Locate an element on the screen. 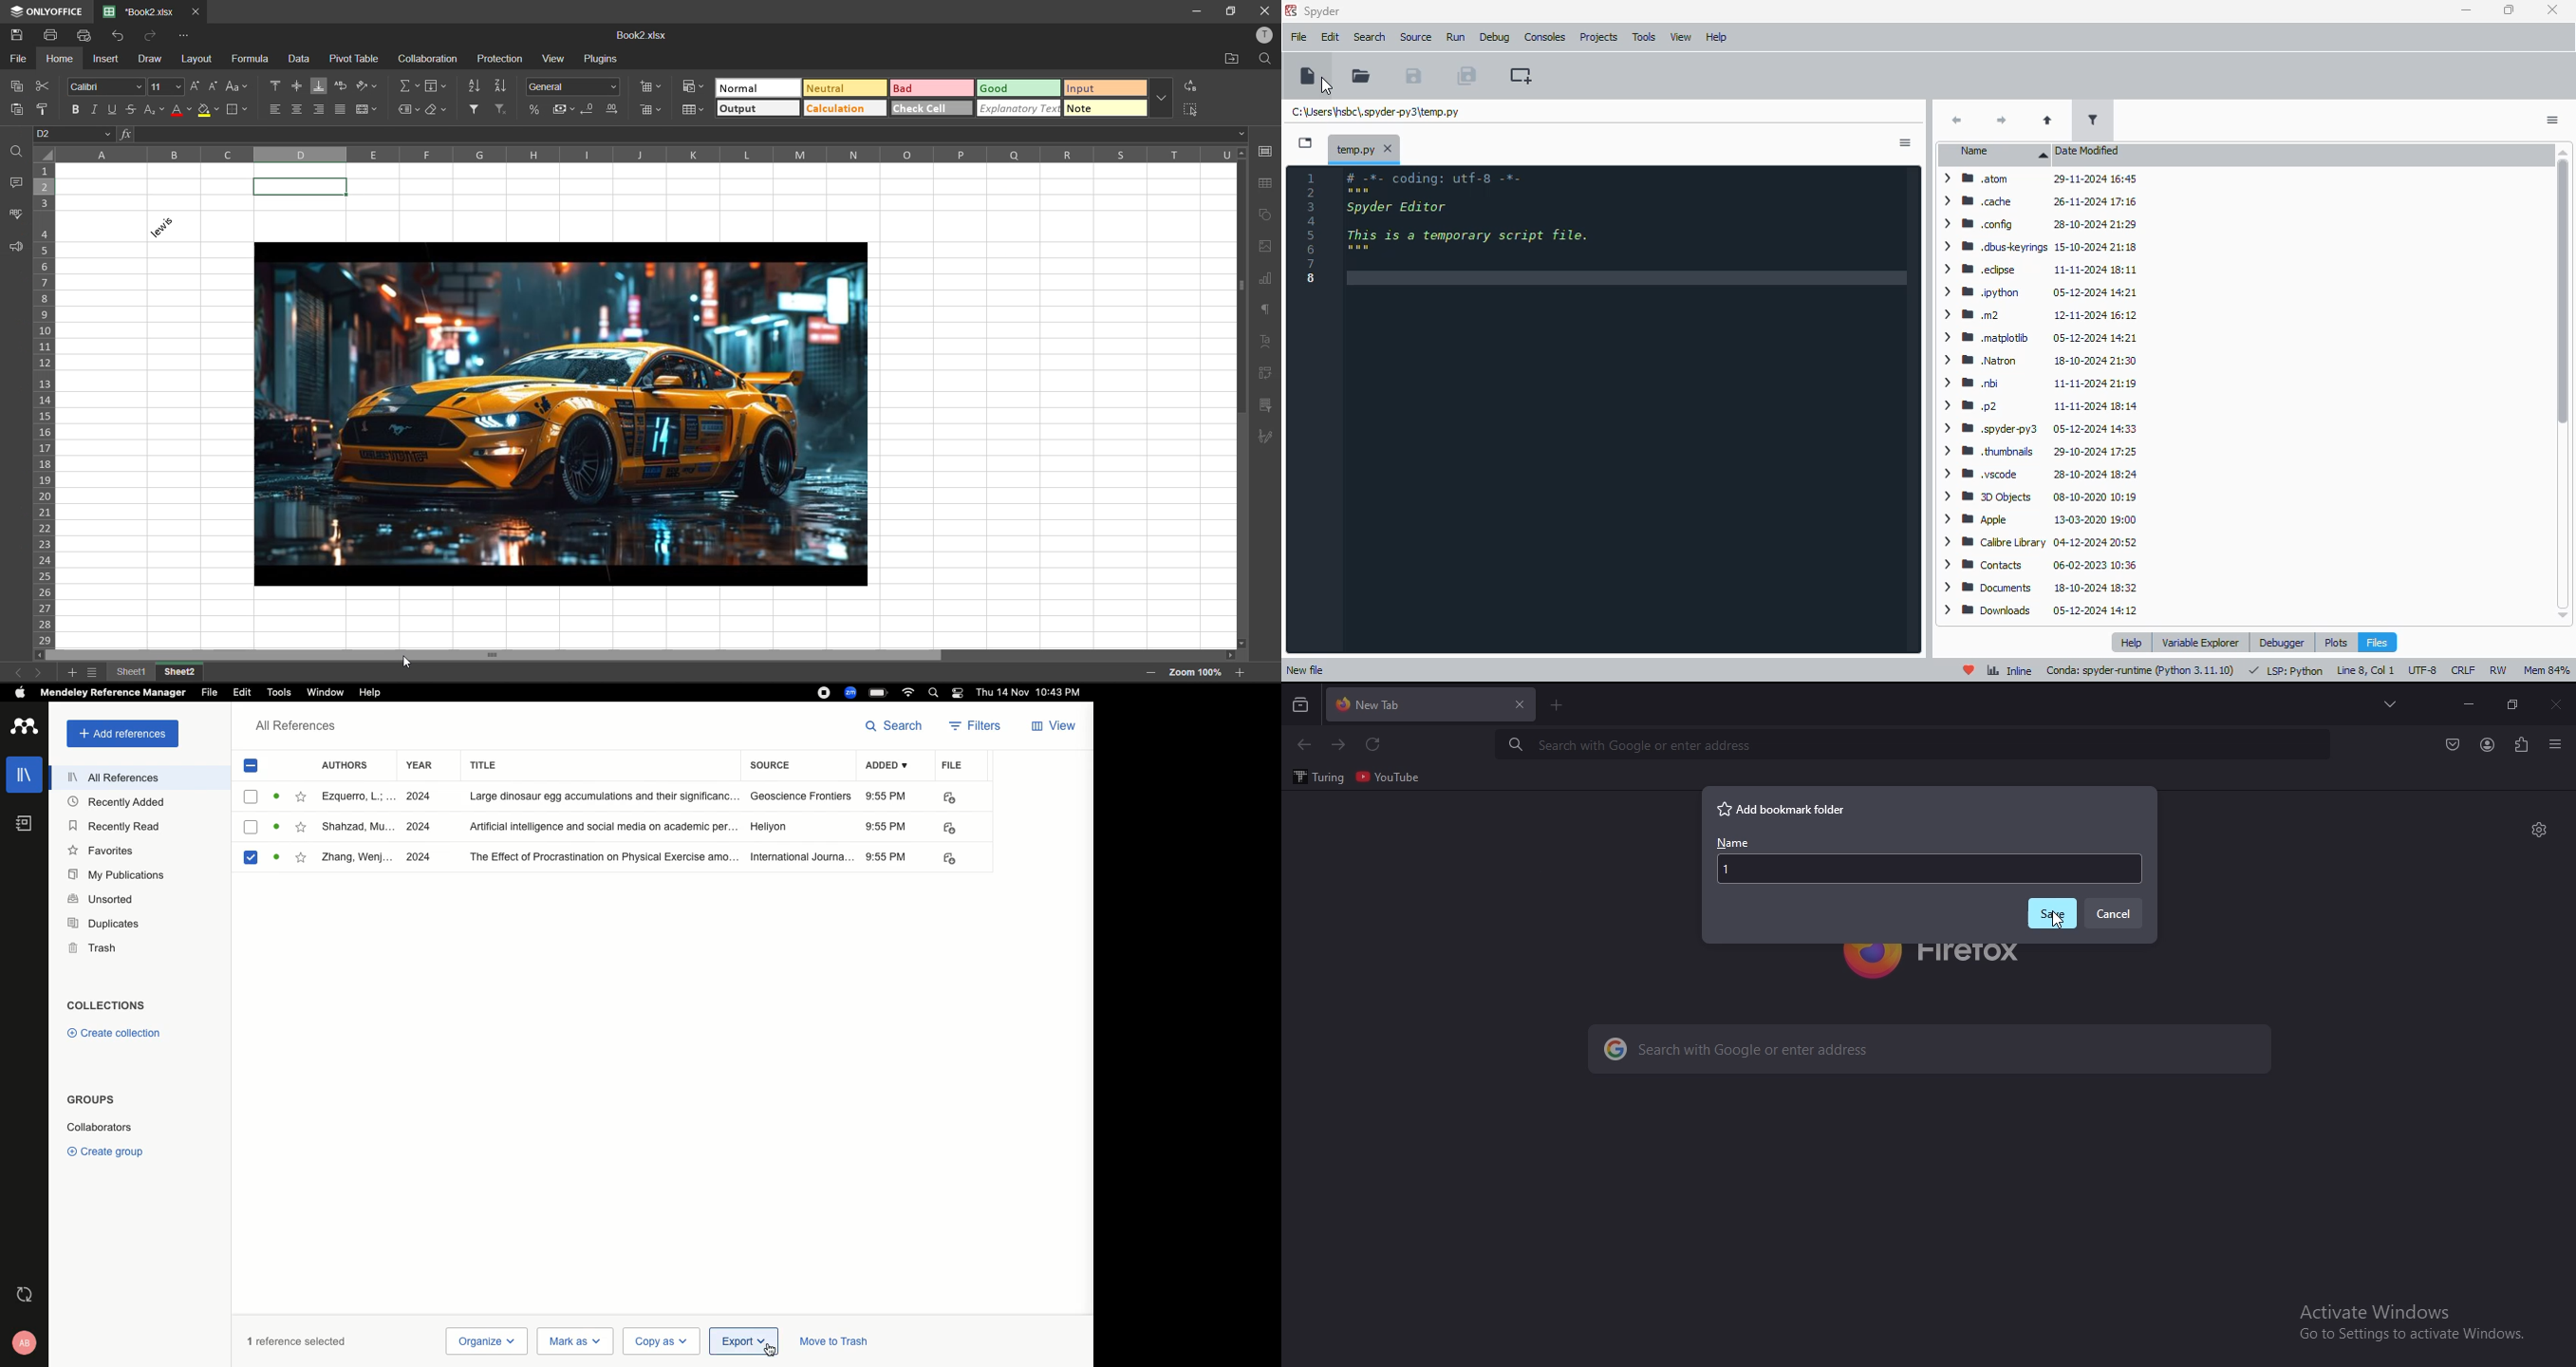 This screenshot has width=2576, height=1372. Date/time is located at coordinates (1033, 693).